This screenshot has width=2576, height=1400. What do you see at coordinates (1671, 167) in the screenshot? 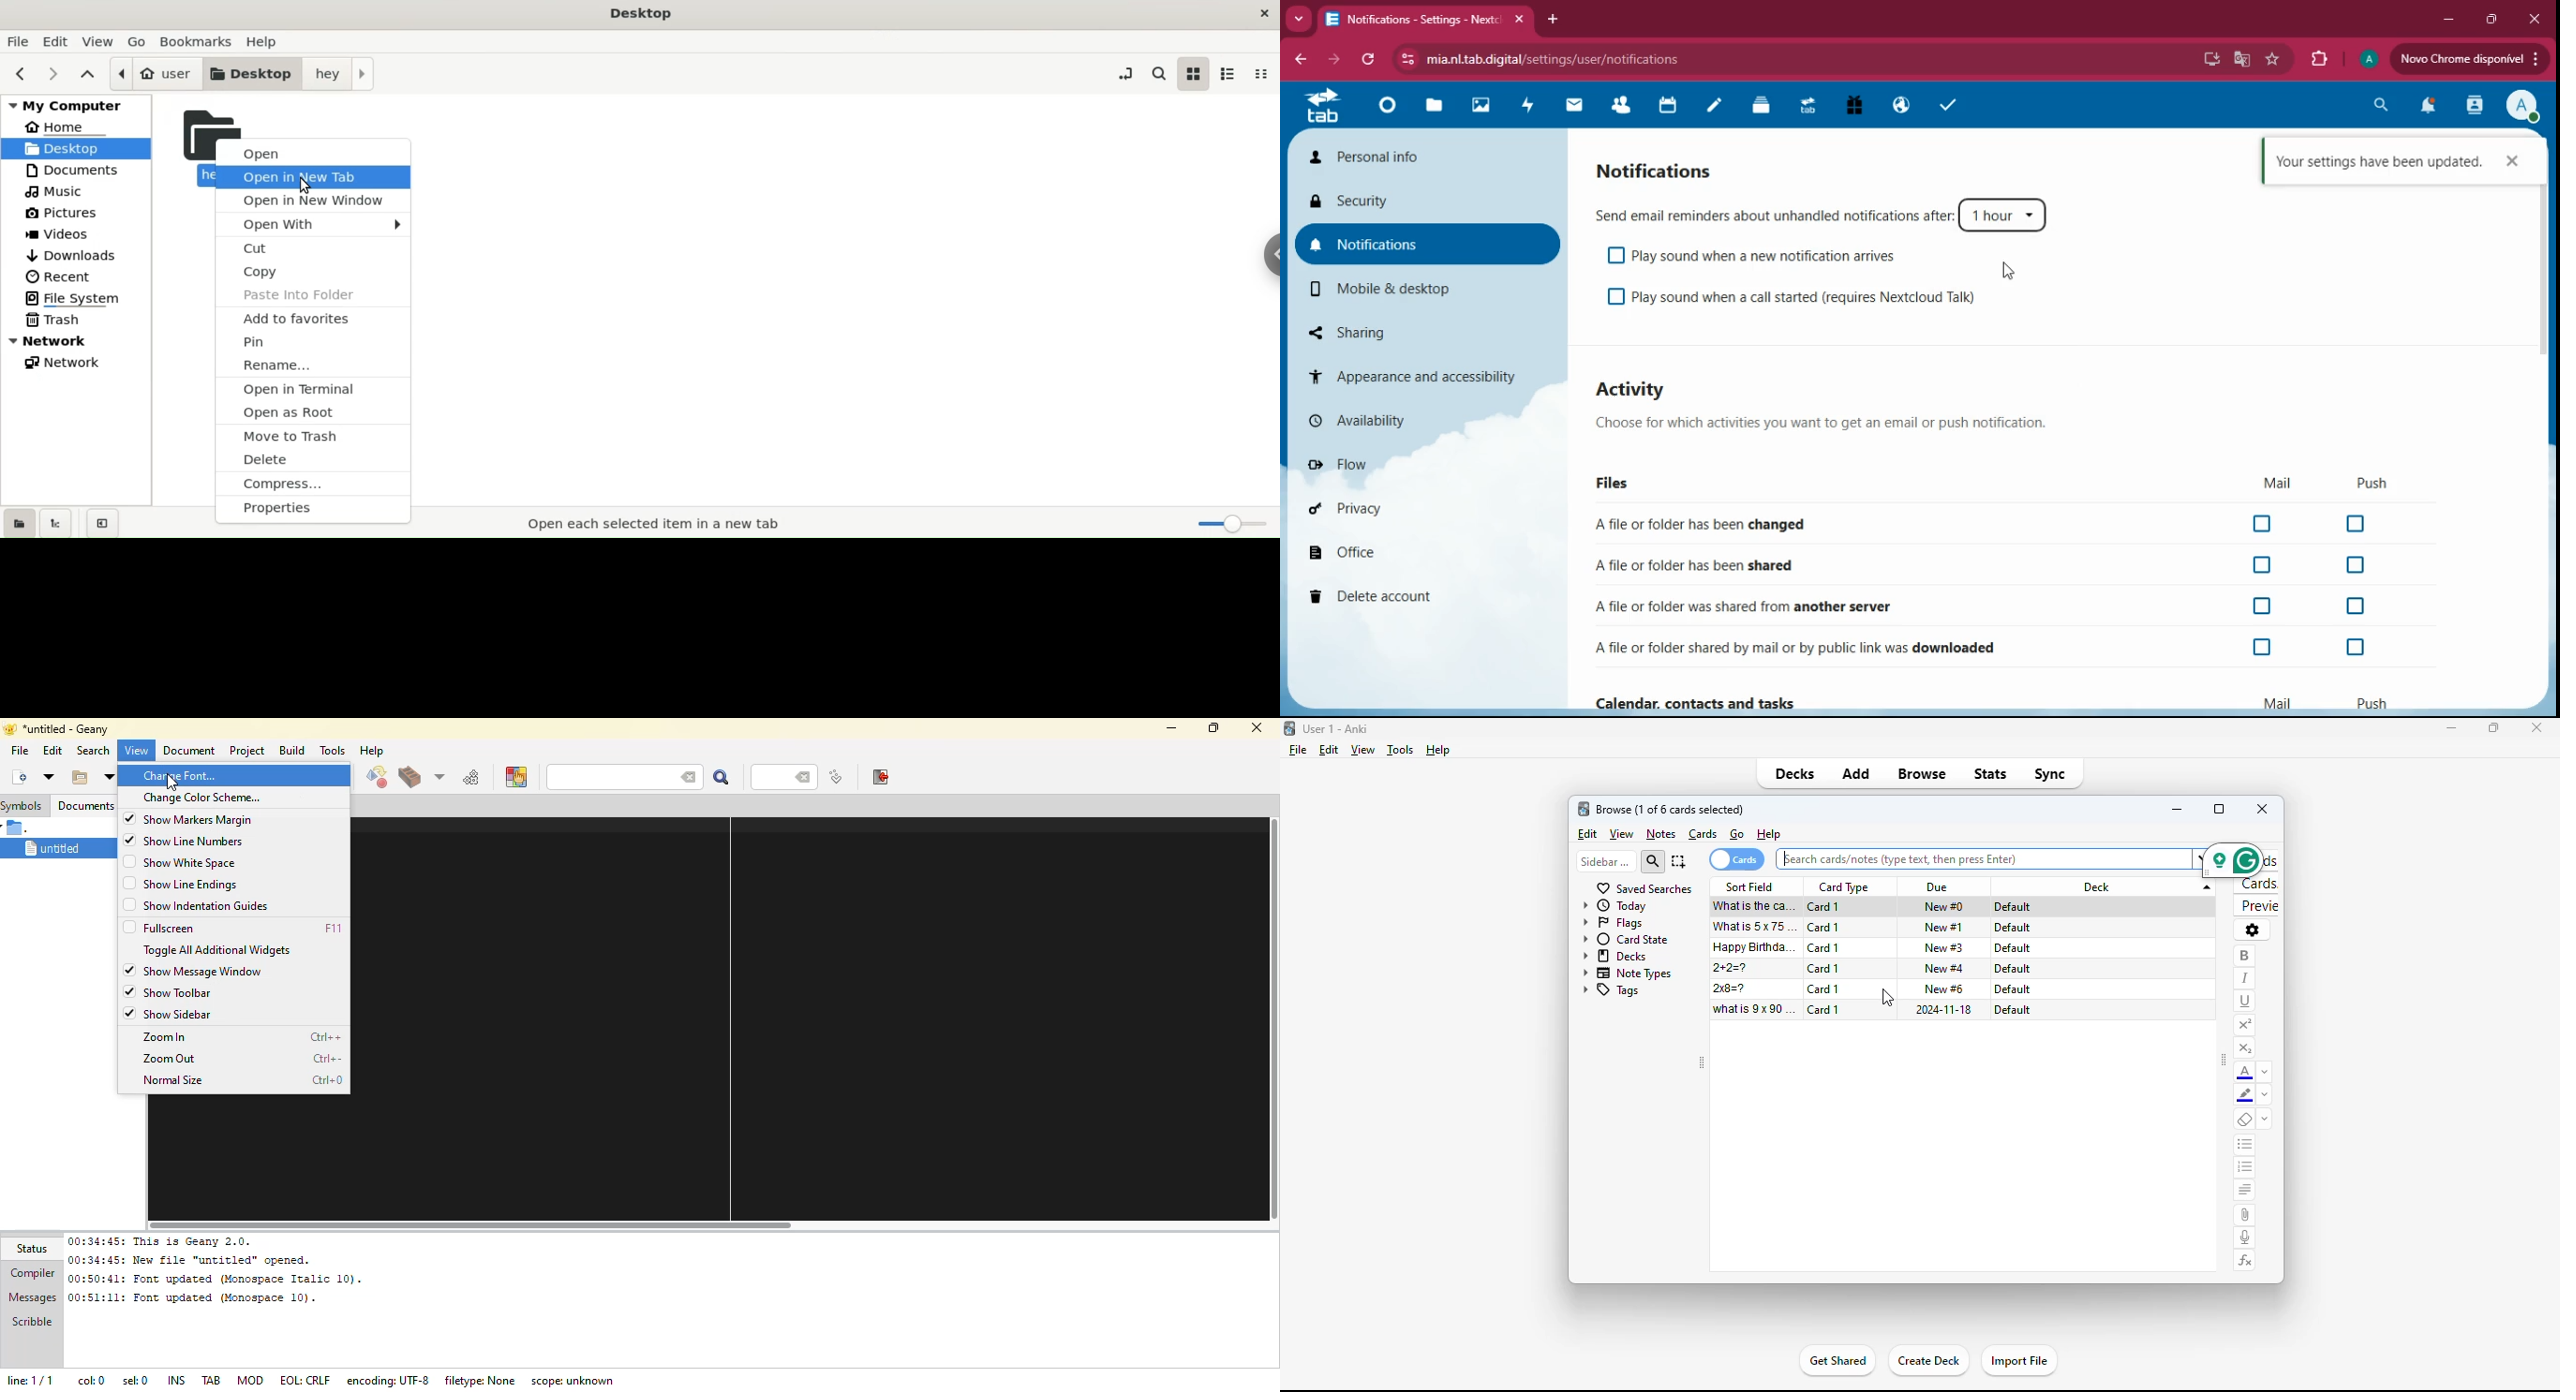
I see `notifications` at bounding box center [1671, 167].